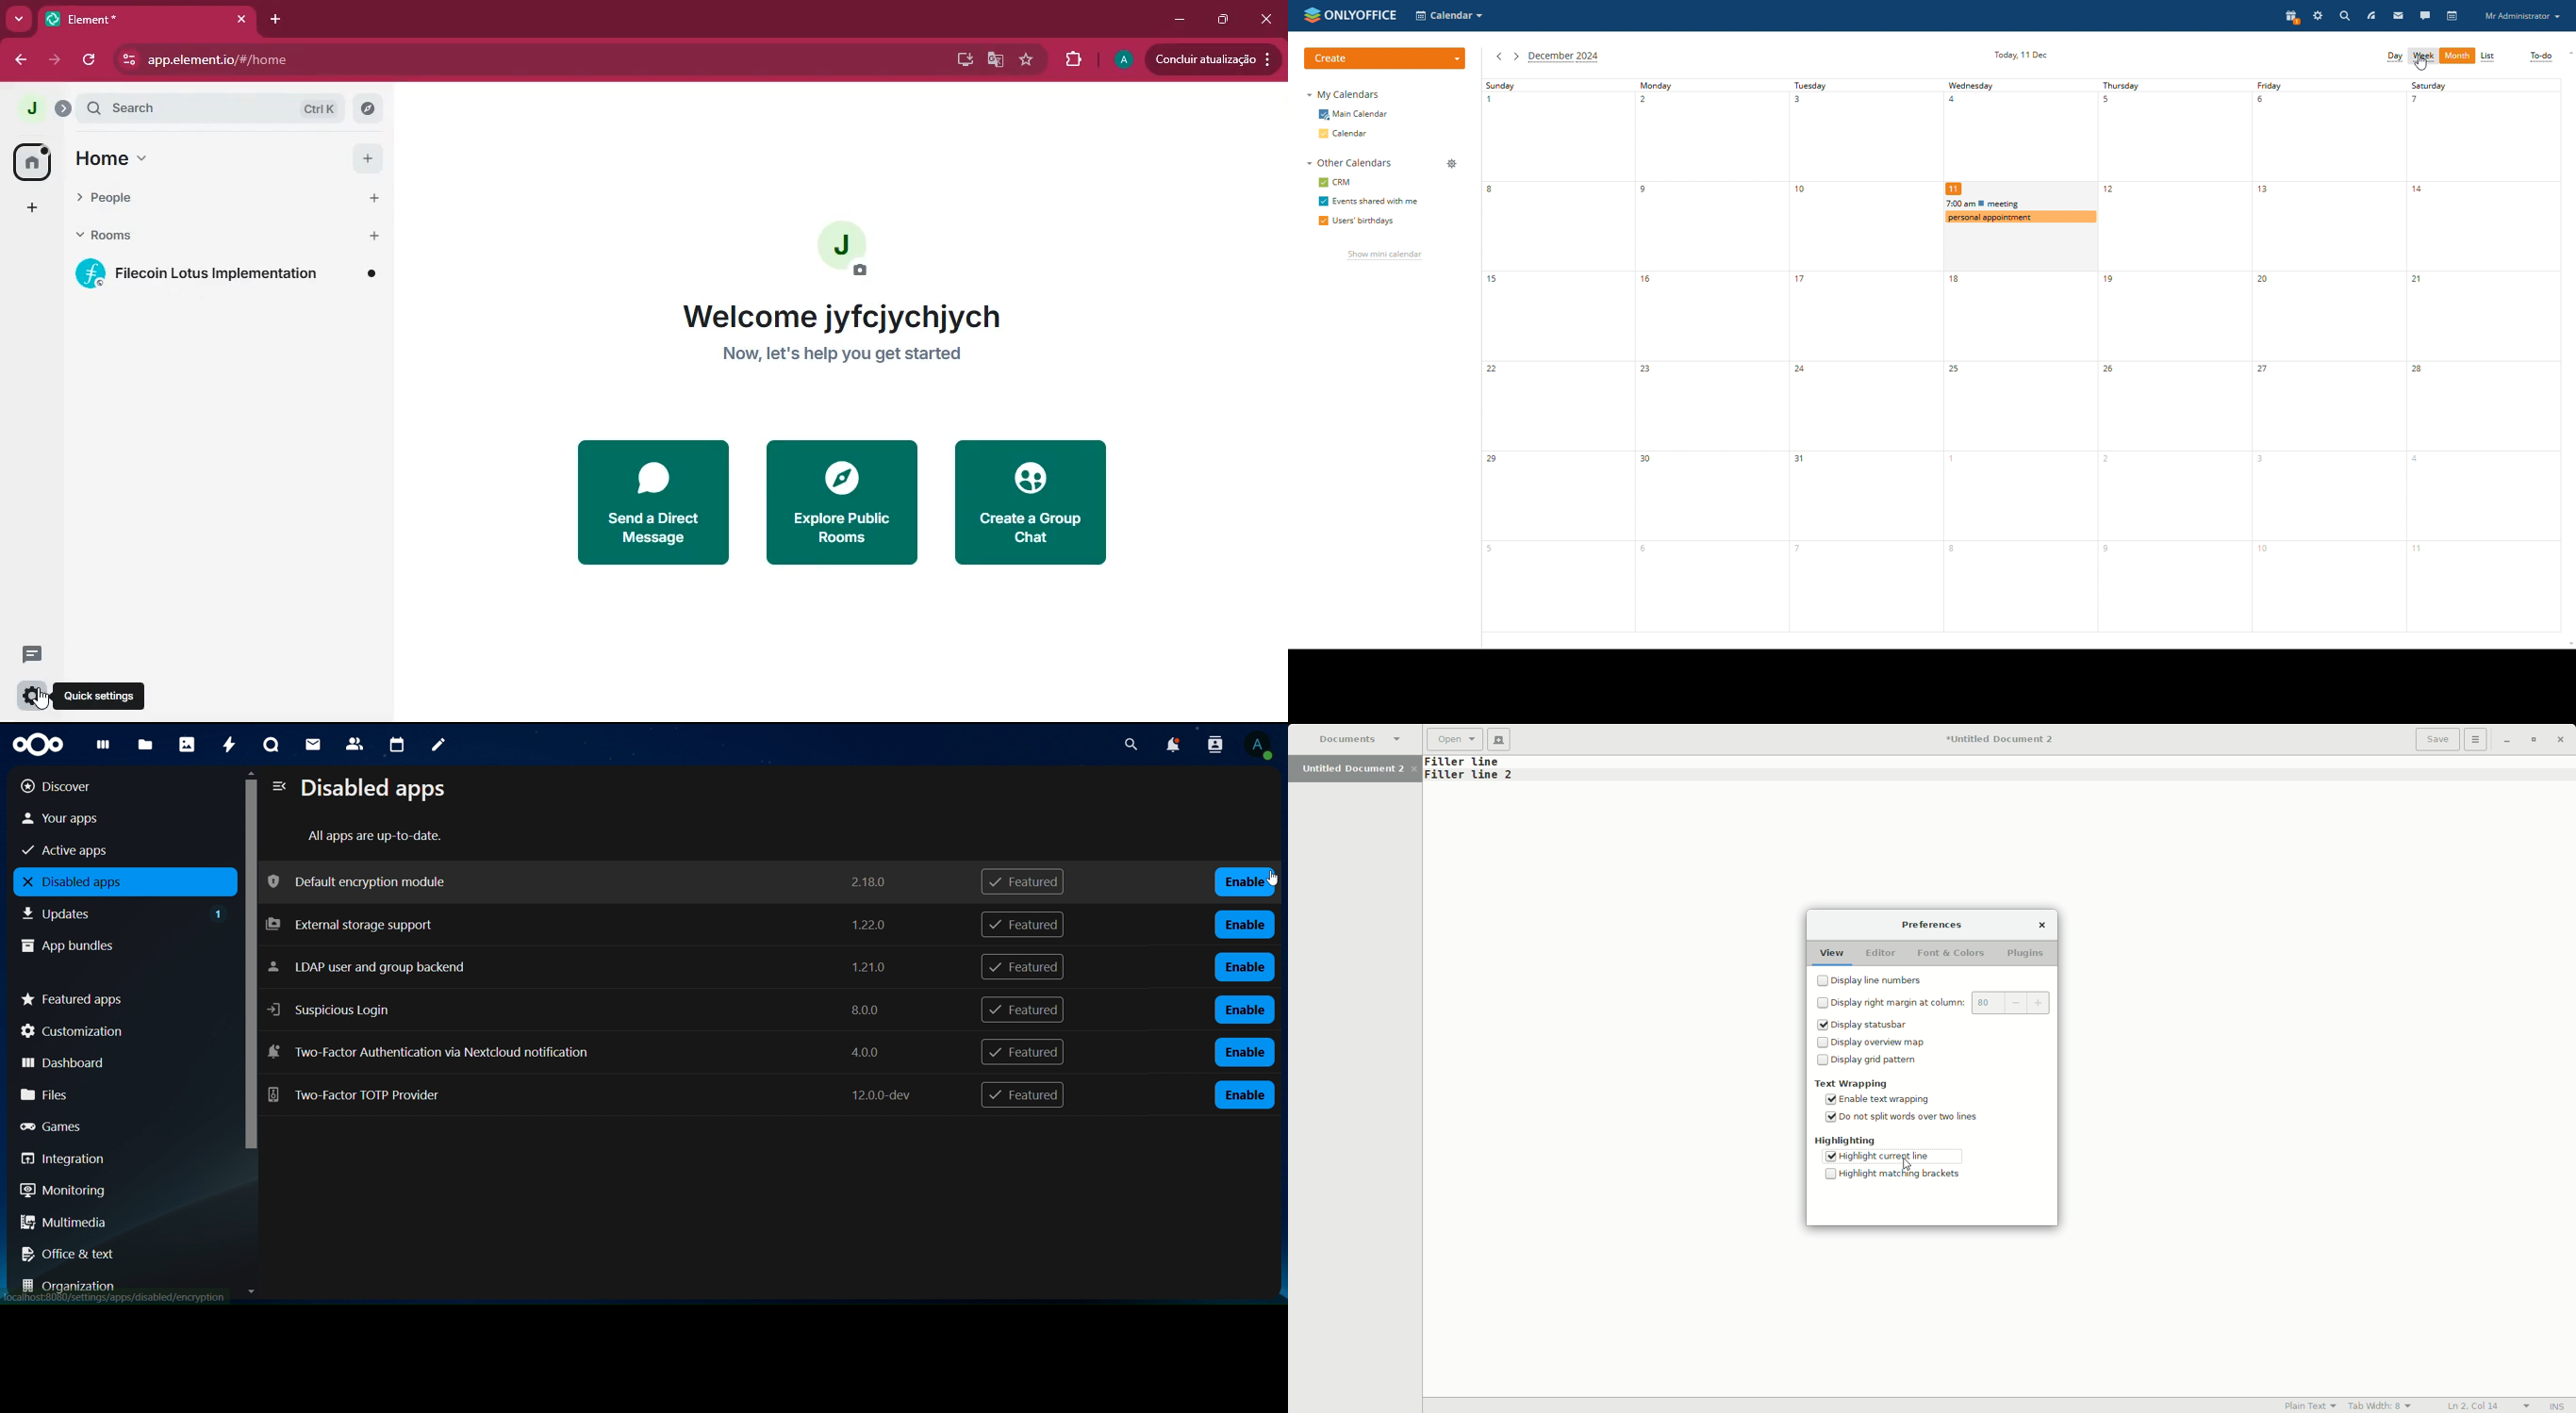 The image size is (2576, 1428). Describe the element at coordinates (1709, 355) in the screenshot. I see `monday` at that location.